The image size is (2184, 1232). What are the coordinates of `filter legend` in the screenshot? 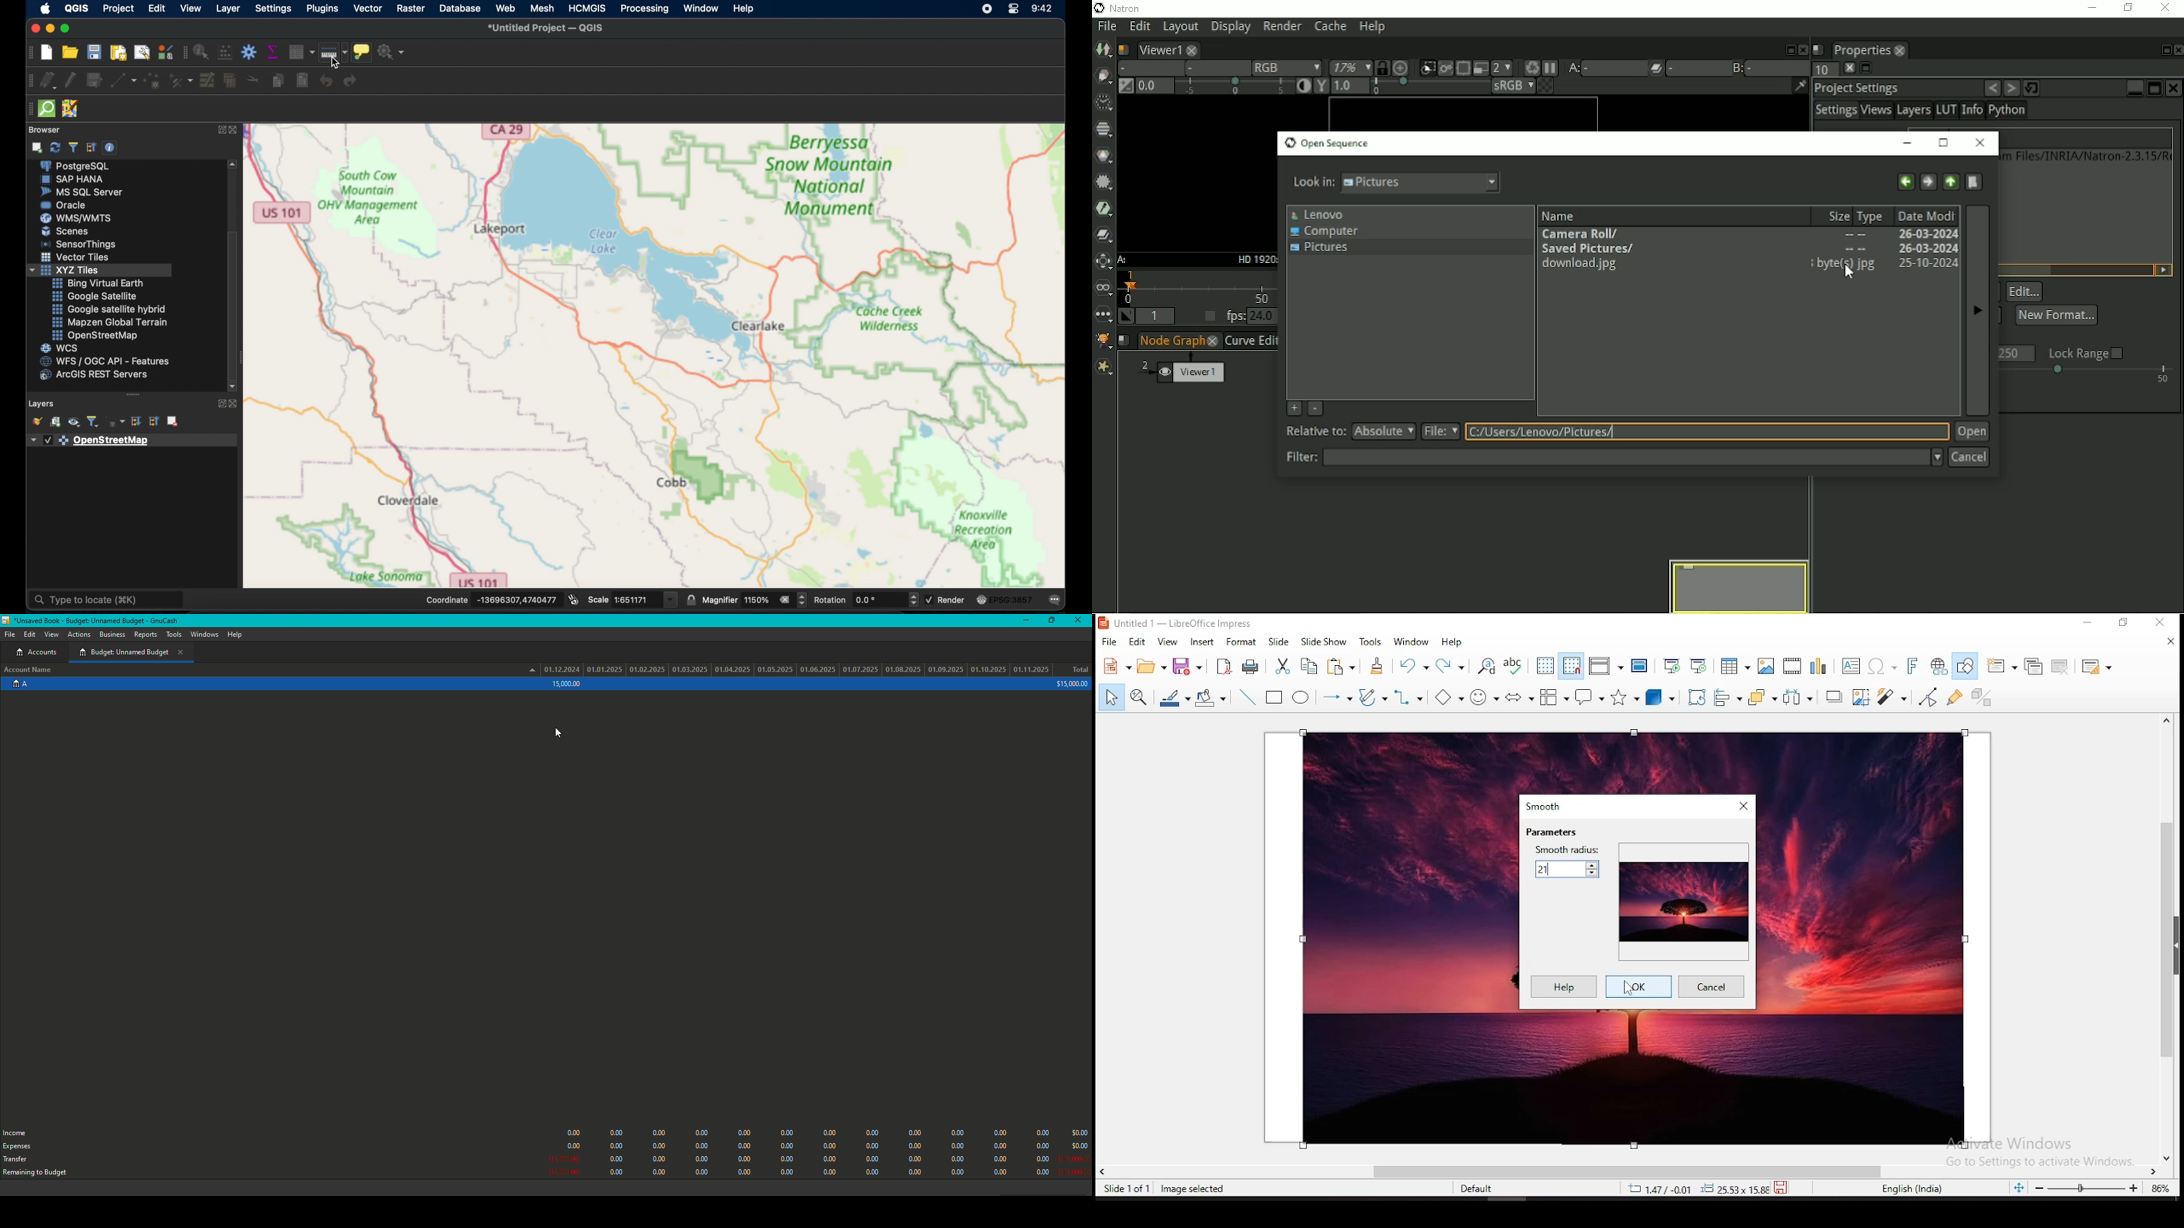 It's located at (94, 422).